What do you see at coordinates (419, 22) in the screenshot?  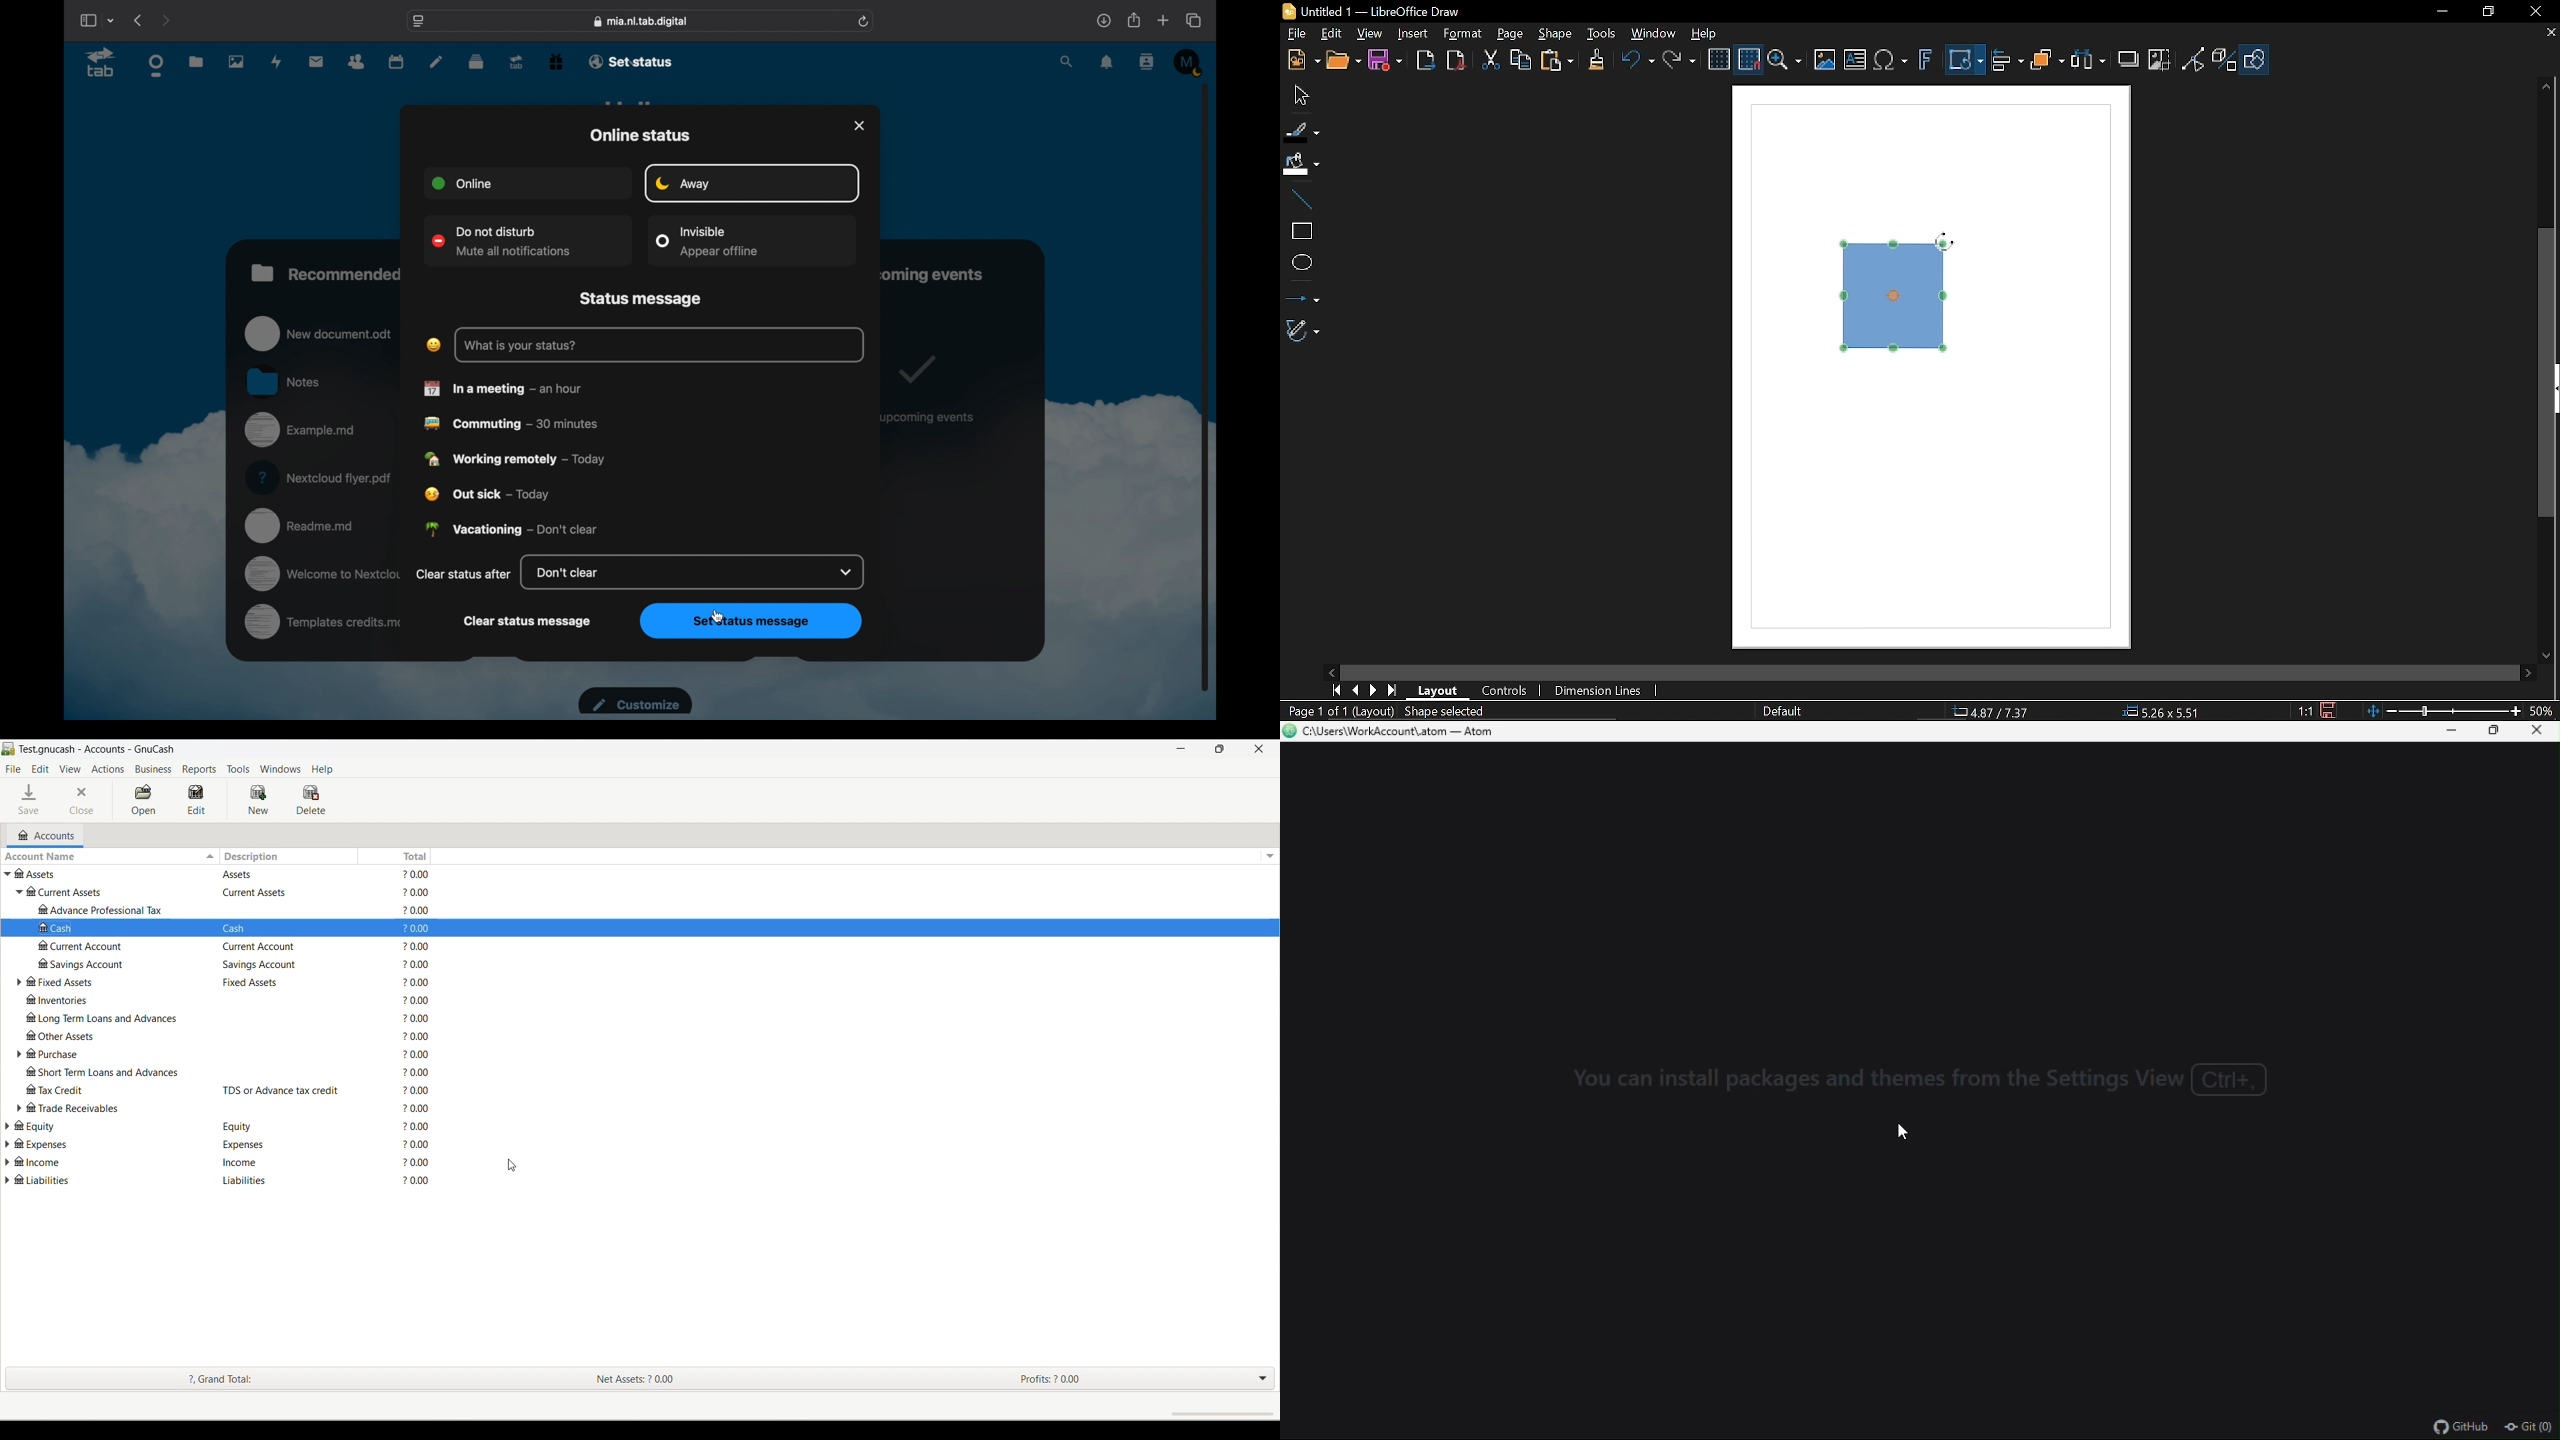 I see `website settings` at bounding box center [419, 22].